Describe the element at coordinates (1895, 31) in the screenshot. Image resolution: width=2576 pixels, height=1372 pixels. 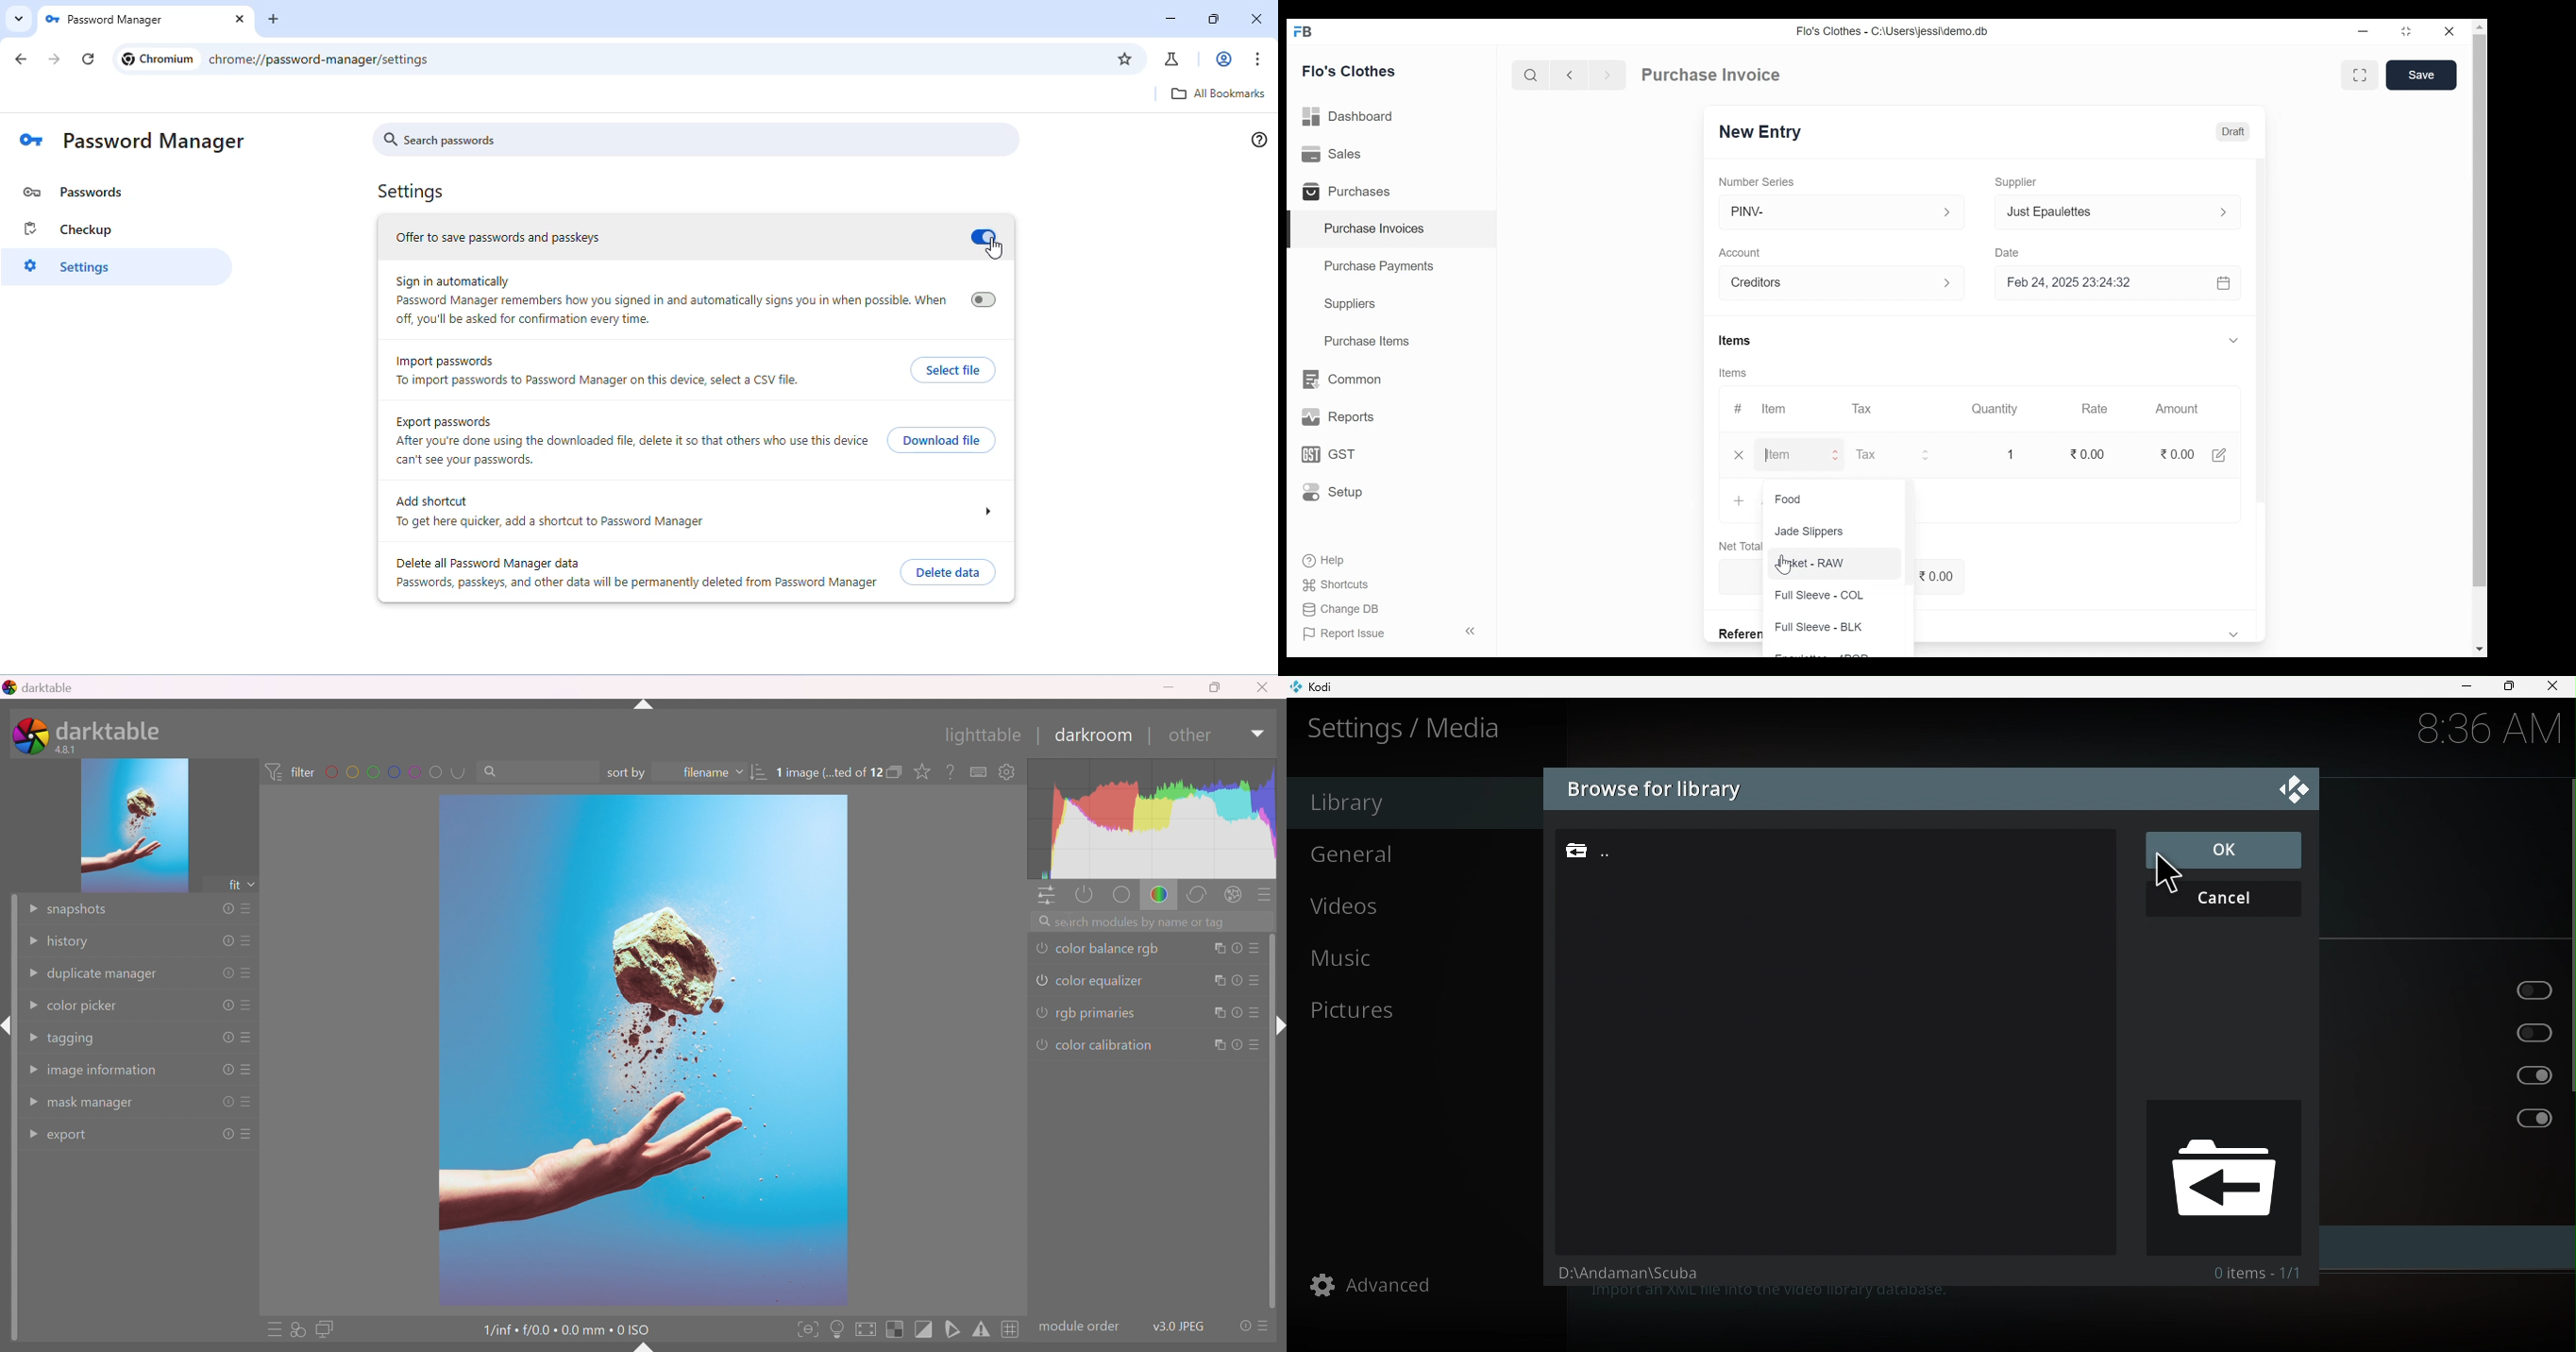
I see `Flo's Clothes - C:\Users\jessi\demo.db` at that location.